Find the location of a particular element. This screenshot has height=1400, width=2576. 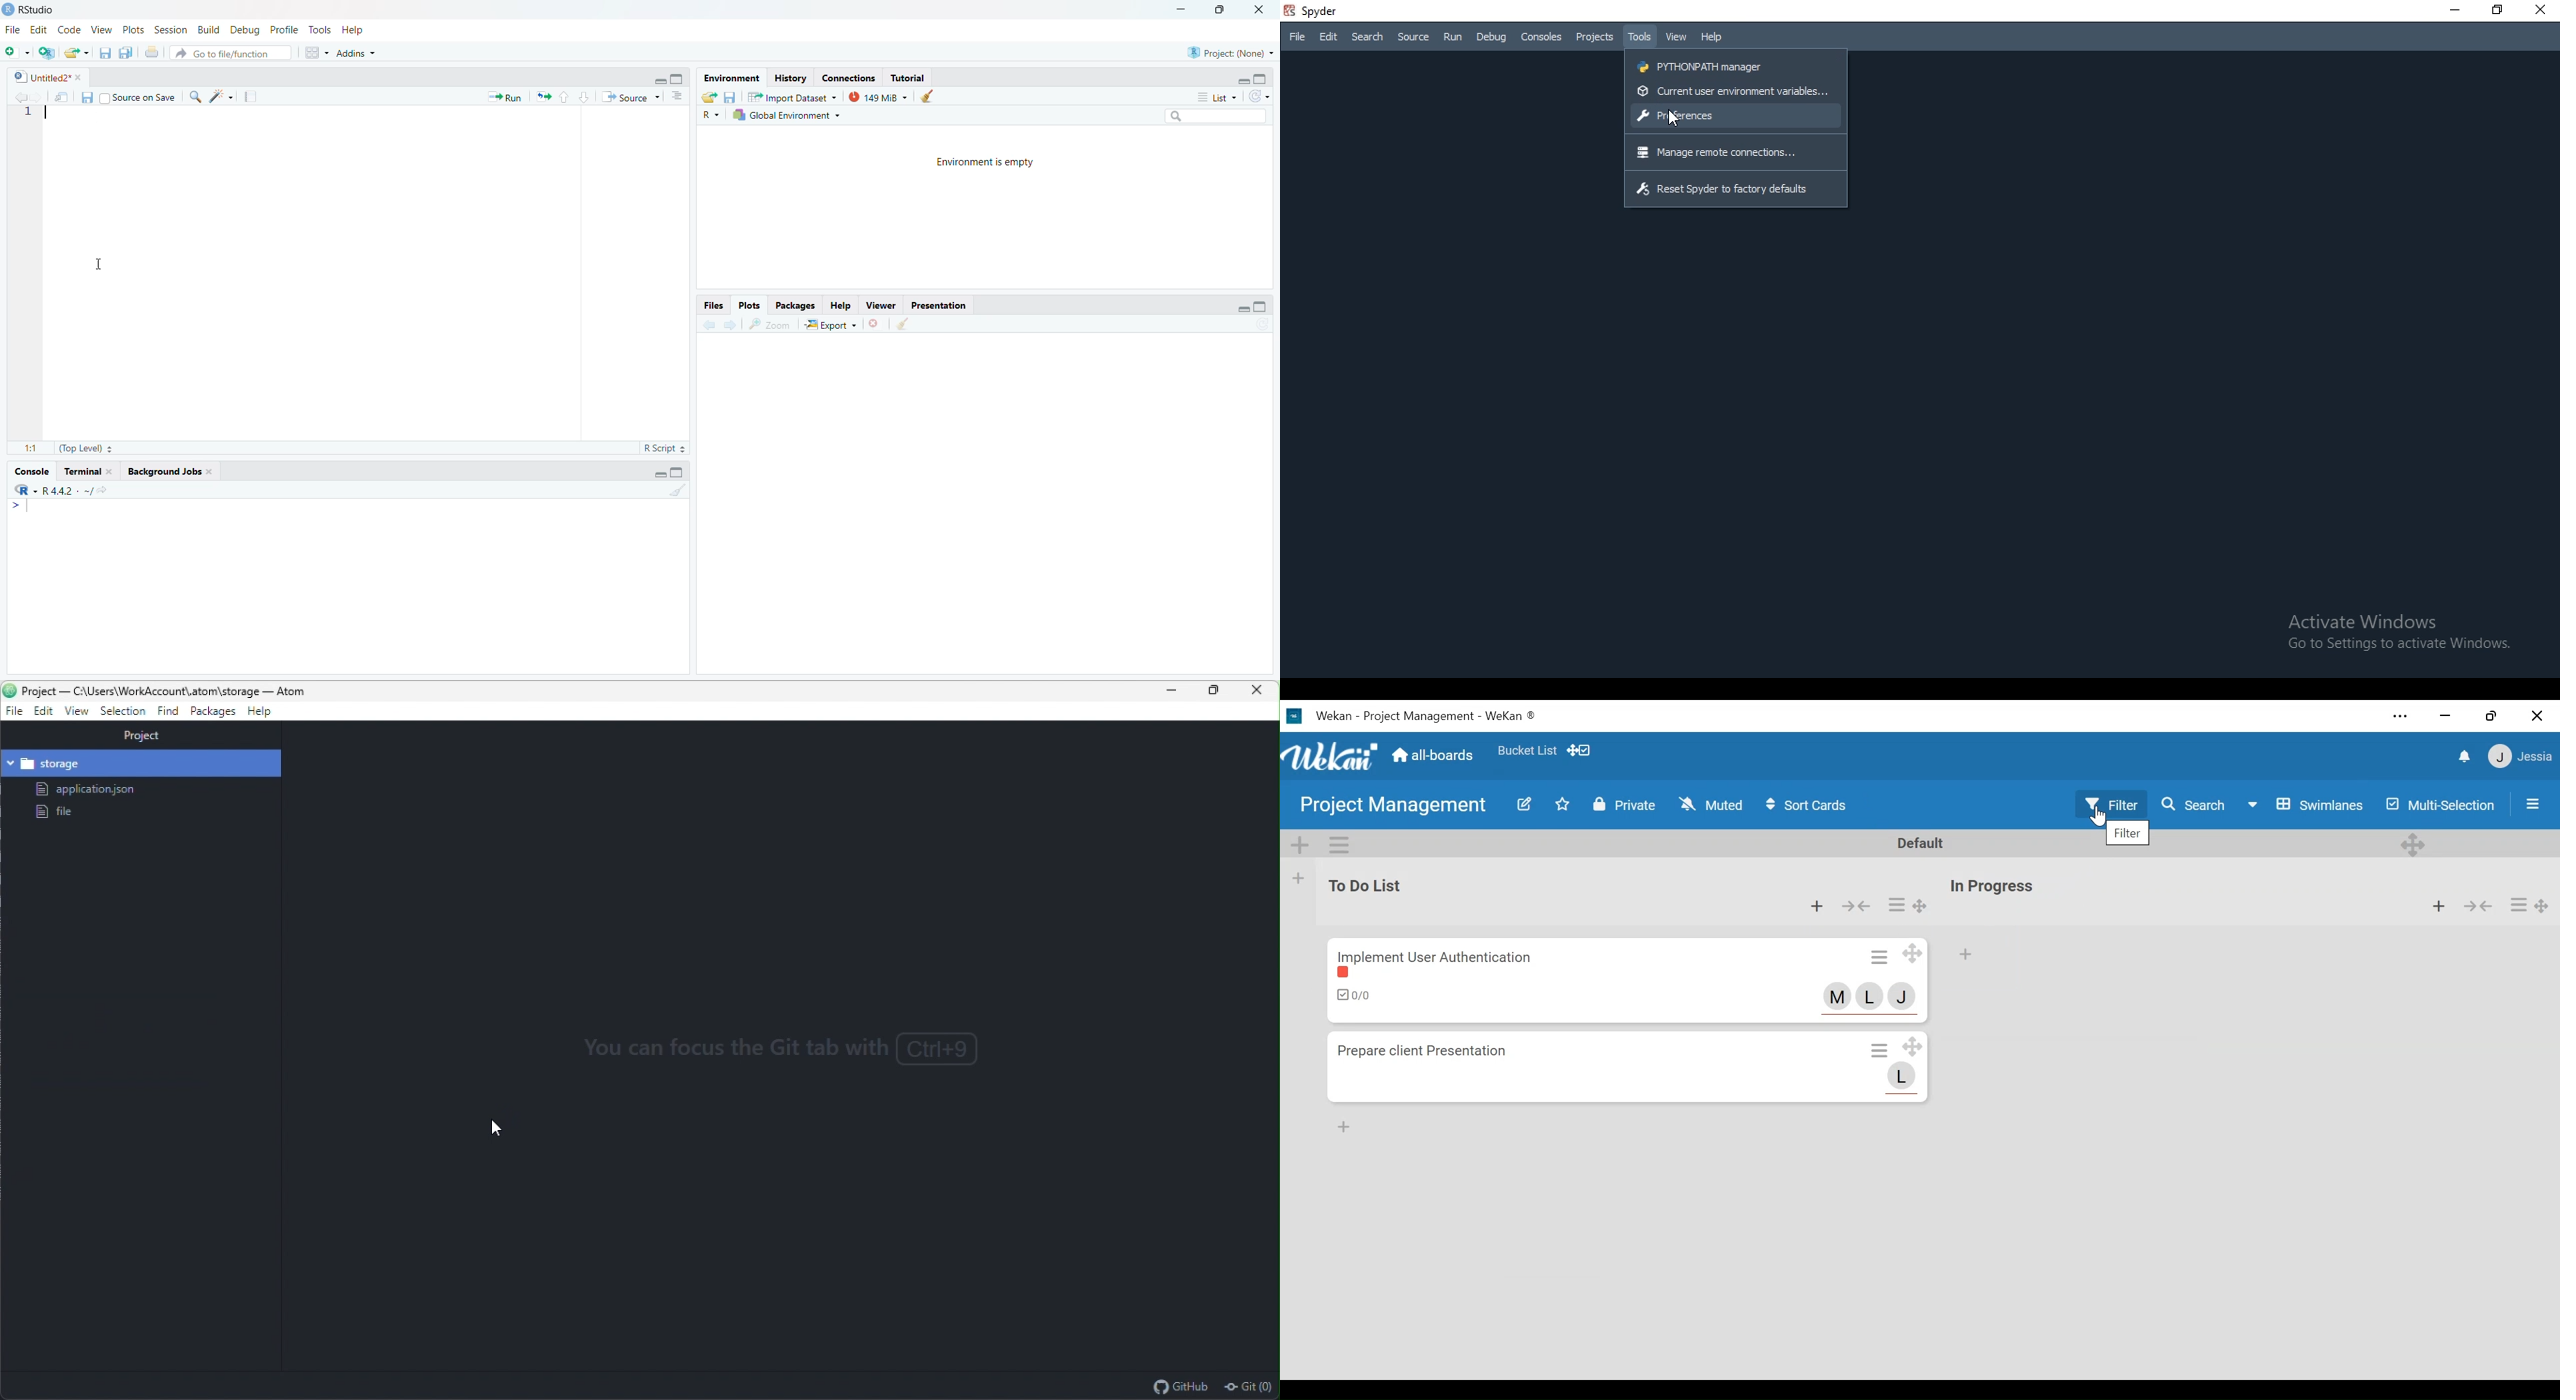

spyder slogo is located at coordinates (1290, 12).